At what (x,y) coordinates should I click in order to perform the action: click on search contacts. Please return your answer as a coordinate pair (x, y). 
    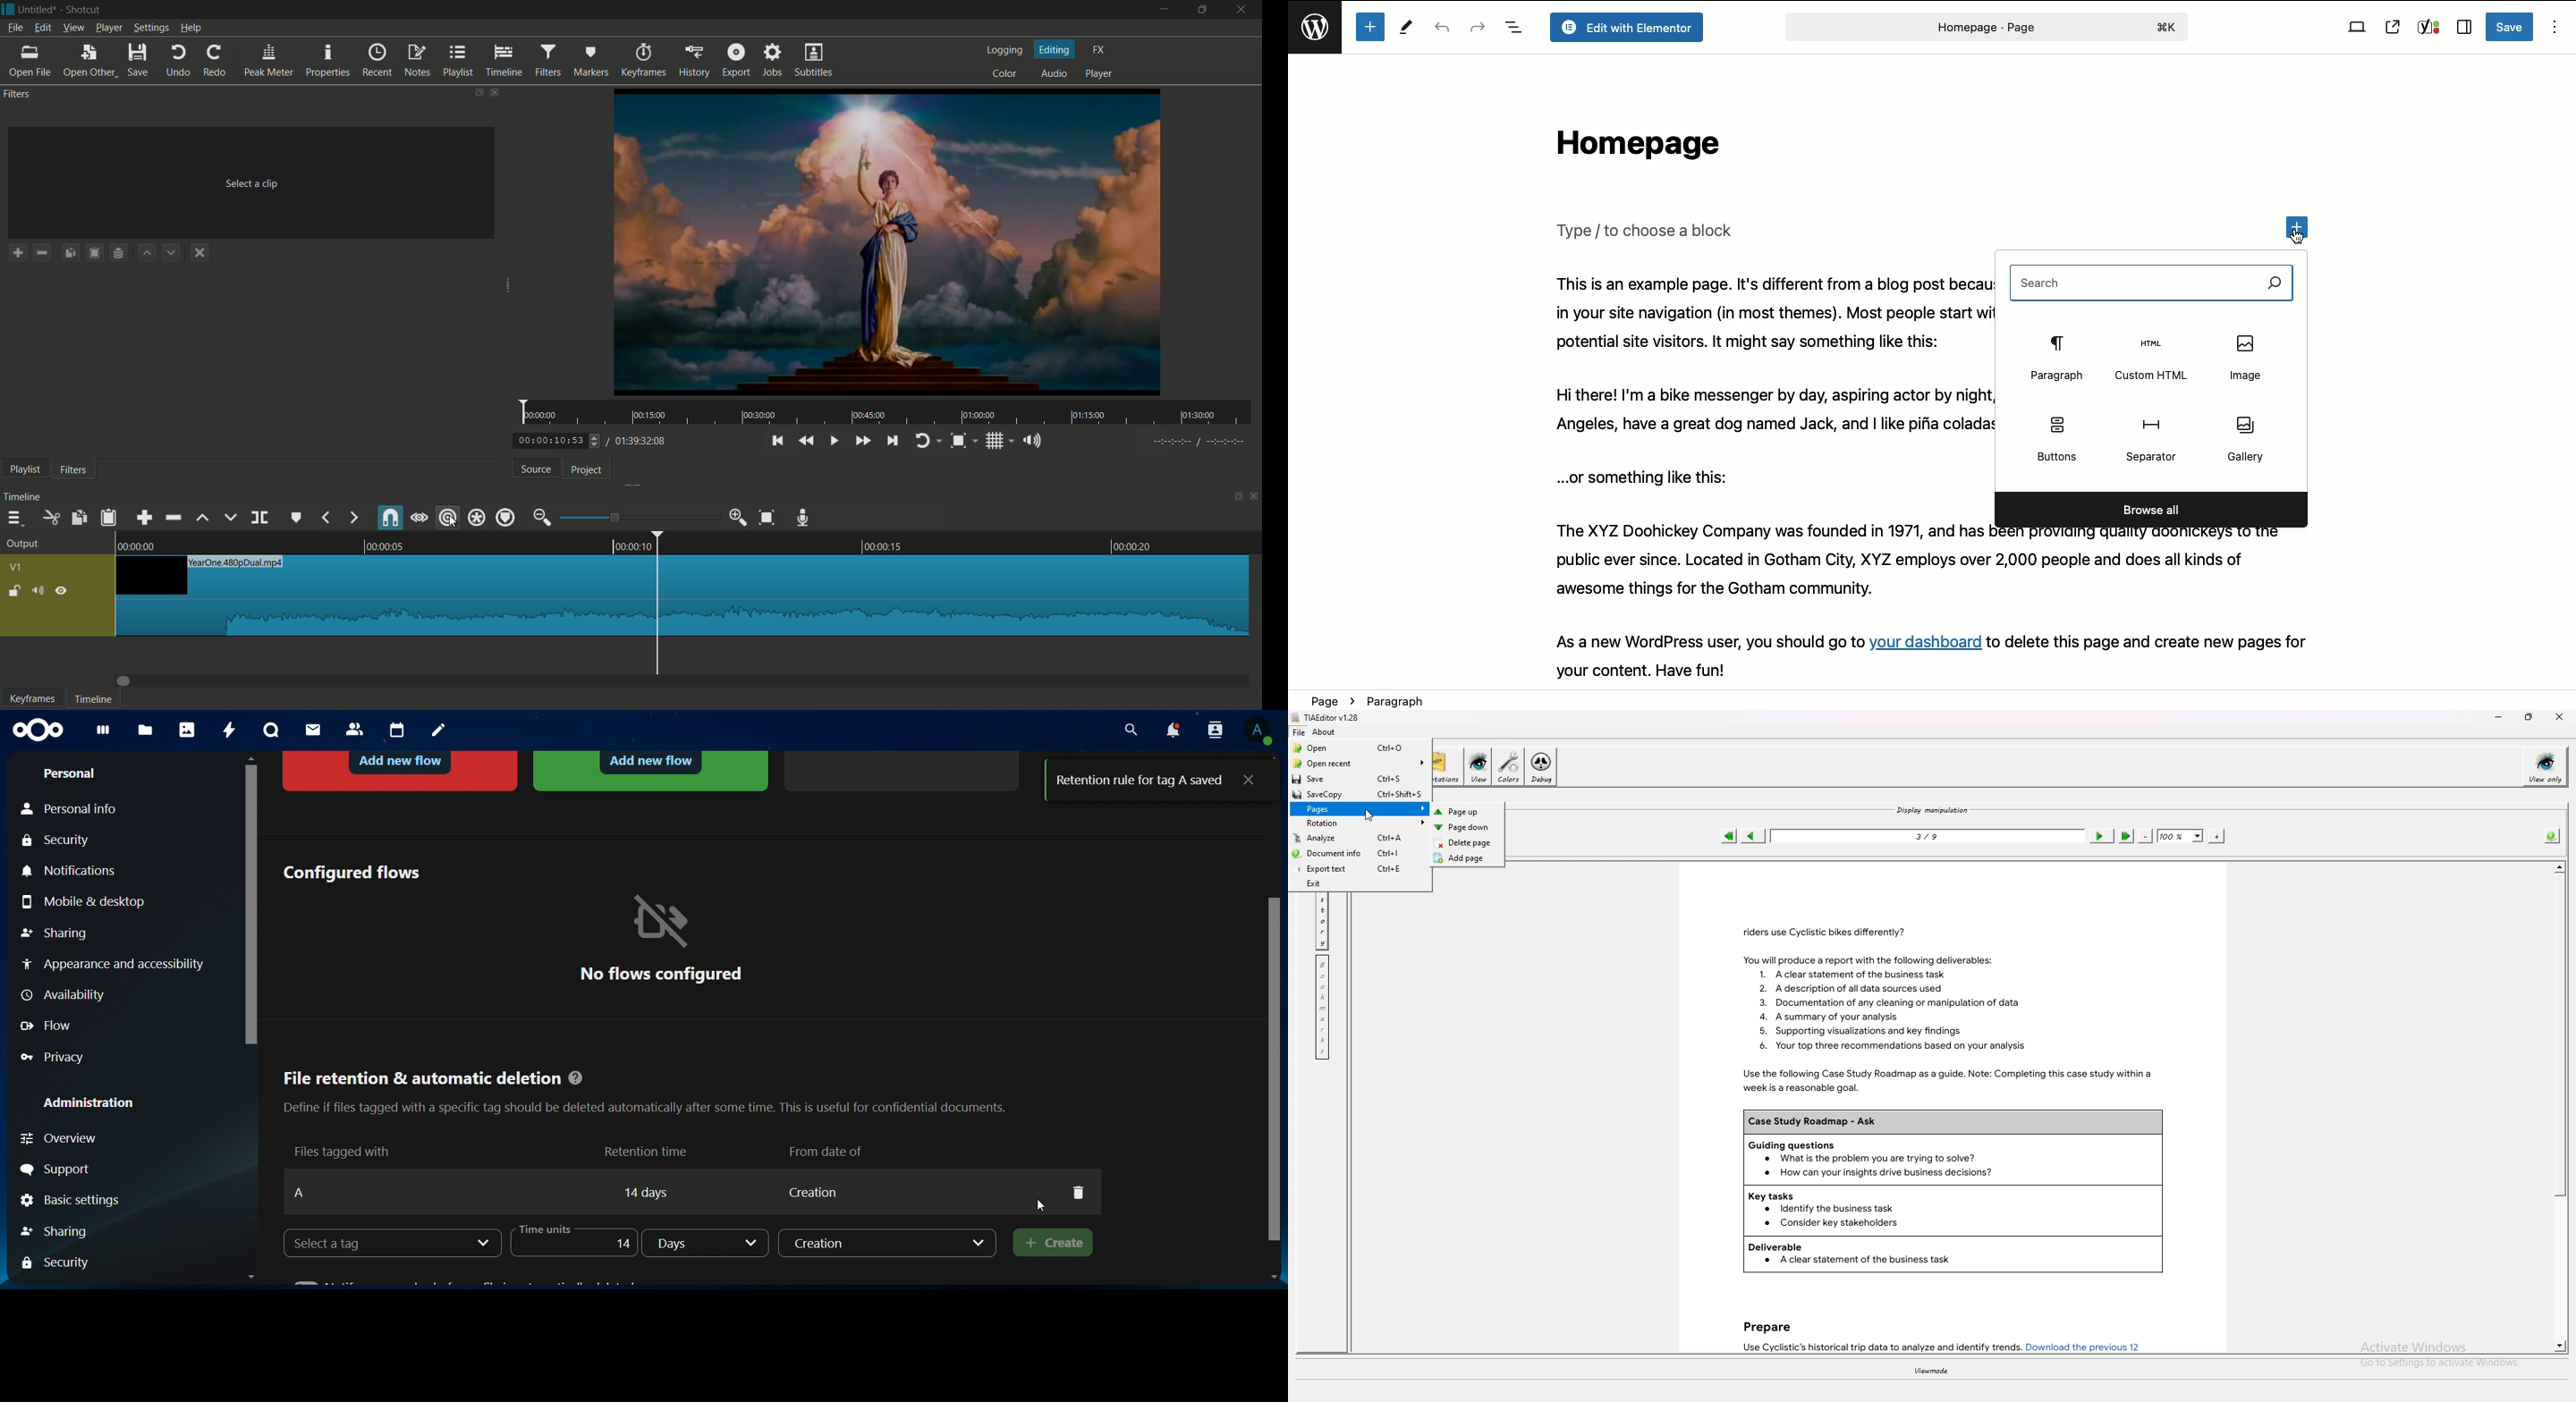
    Looking at the image, I should click on (1218, 731).